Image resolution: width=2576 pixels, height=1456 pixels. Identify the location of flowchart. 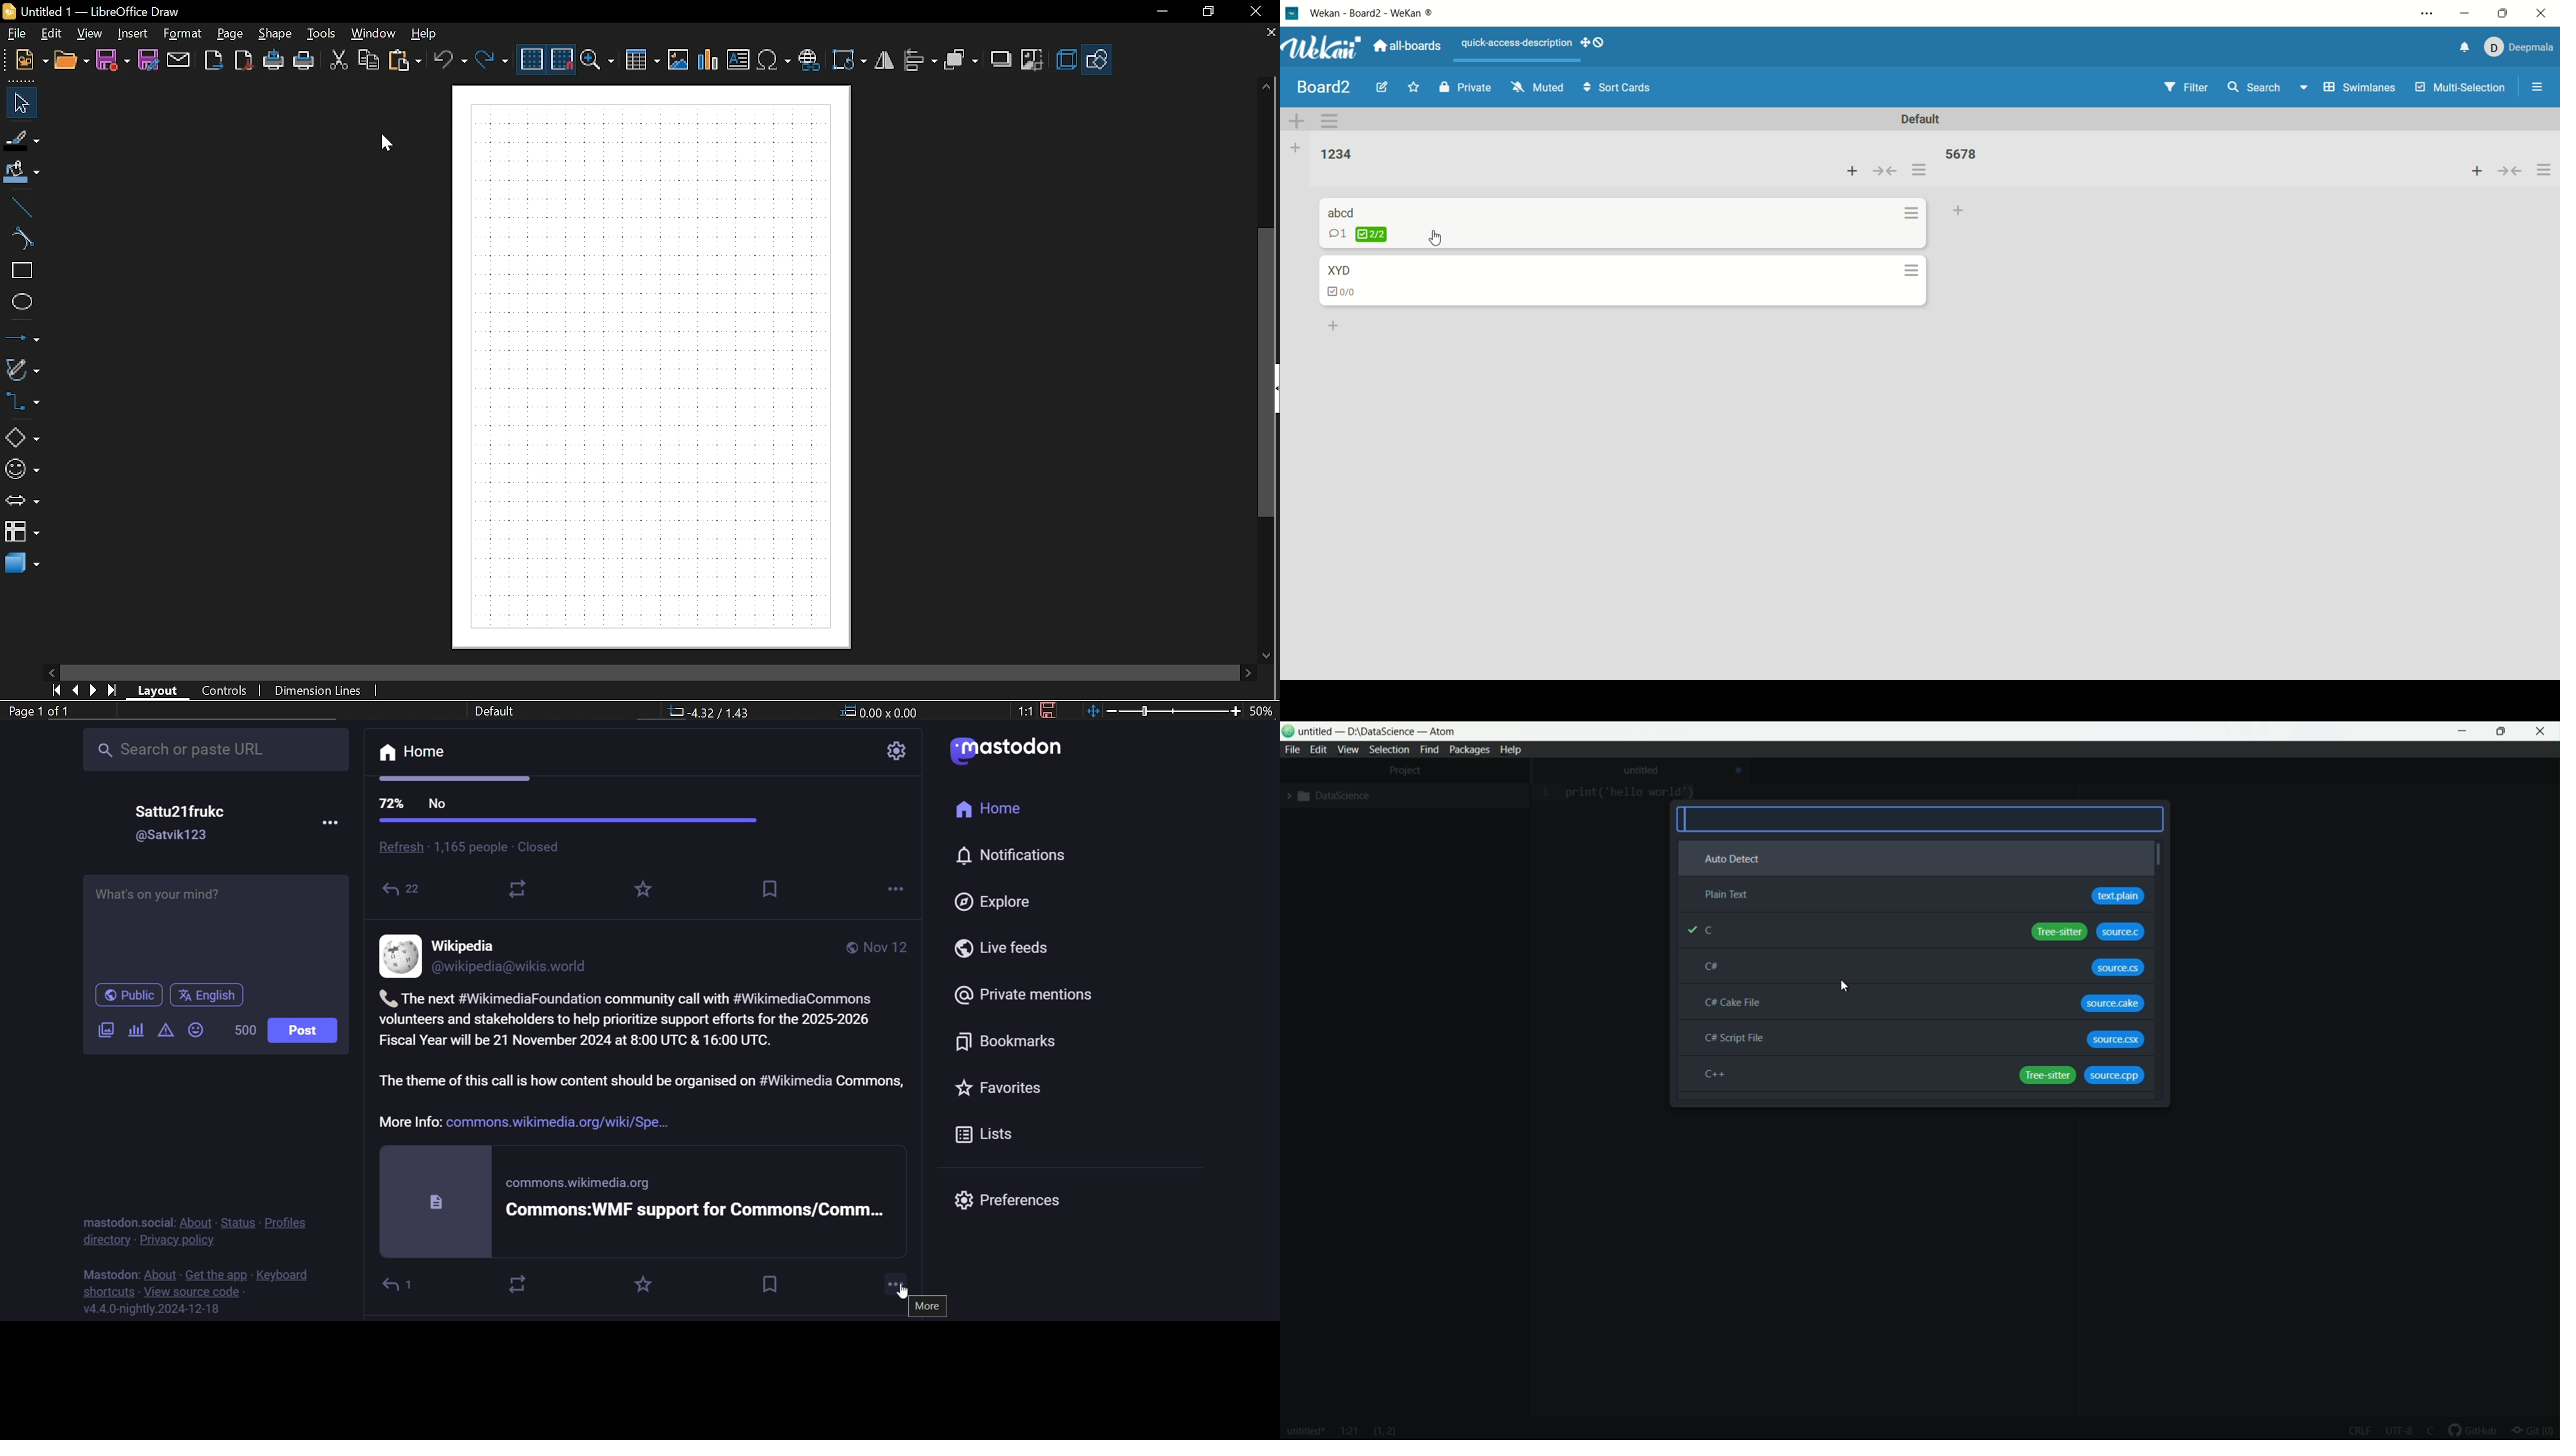
(22, 532).